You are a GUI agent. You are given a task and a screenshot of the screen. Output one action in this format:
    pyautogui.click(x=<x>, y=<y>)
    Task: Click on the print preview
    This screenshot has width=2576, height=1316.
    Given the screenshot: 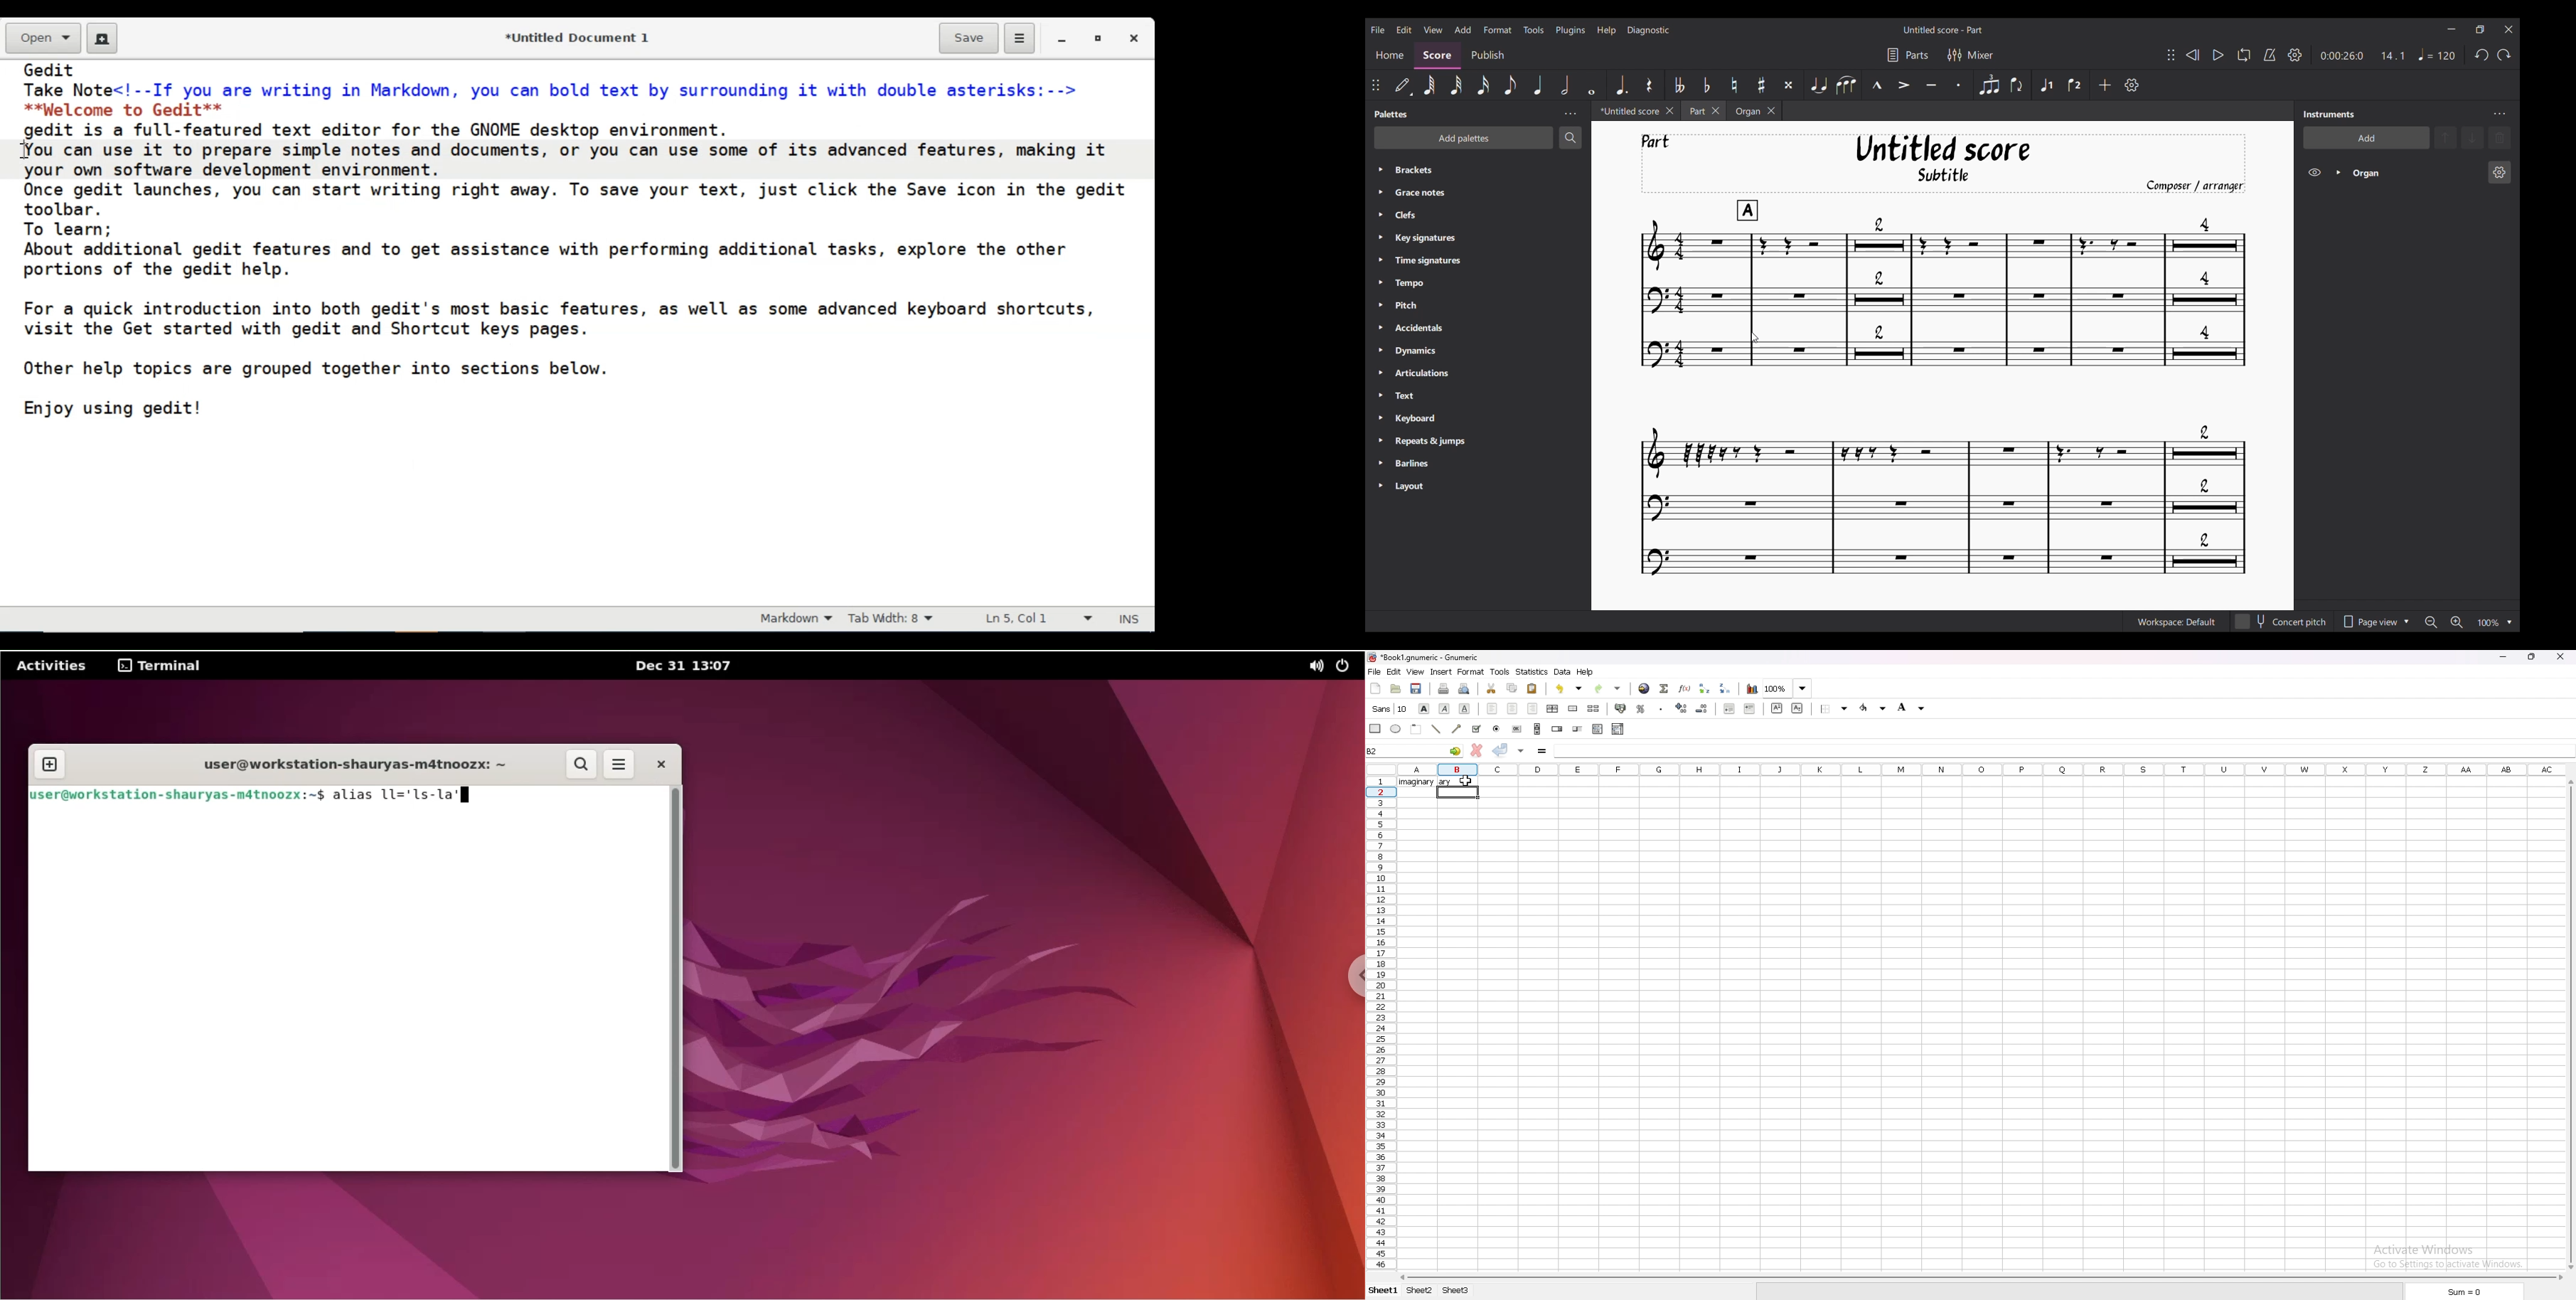 What is the action you would take?
    pyautogui.click(x=1464, y=688)
    